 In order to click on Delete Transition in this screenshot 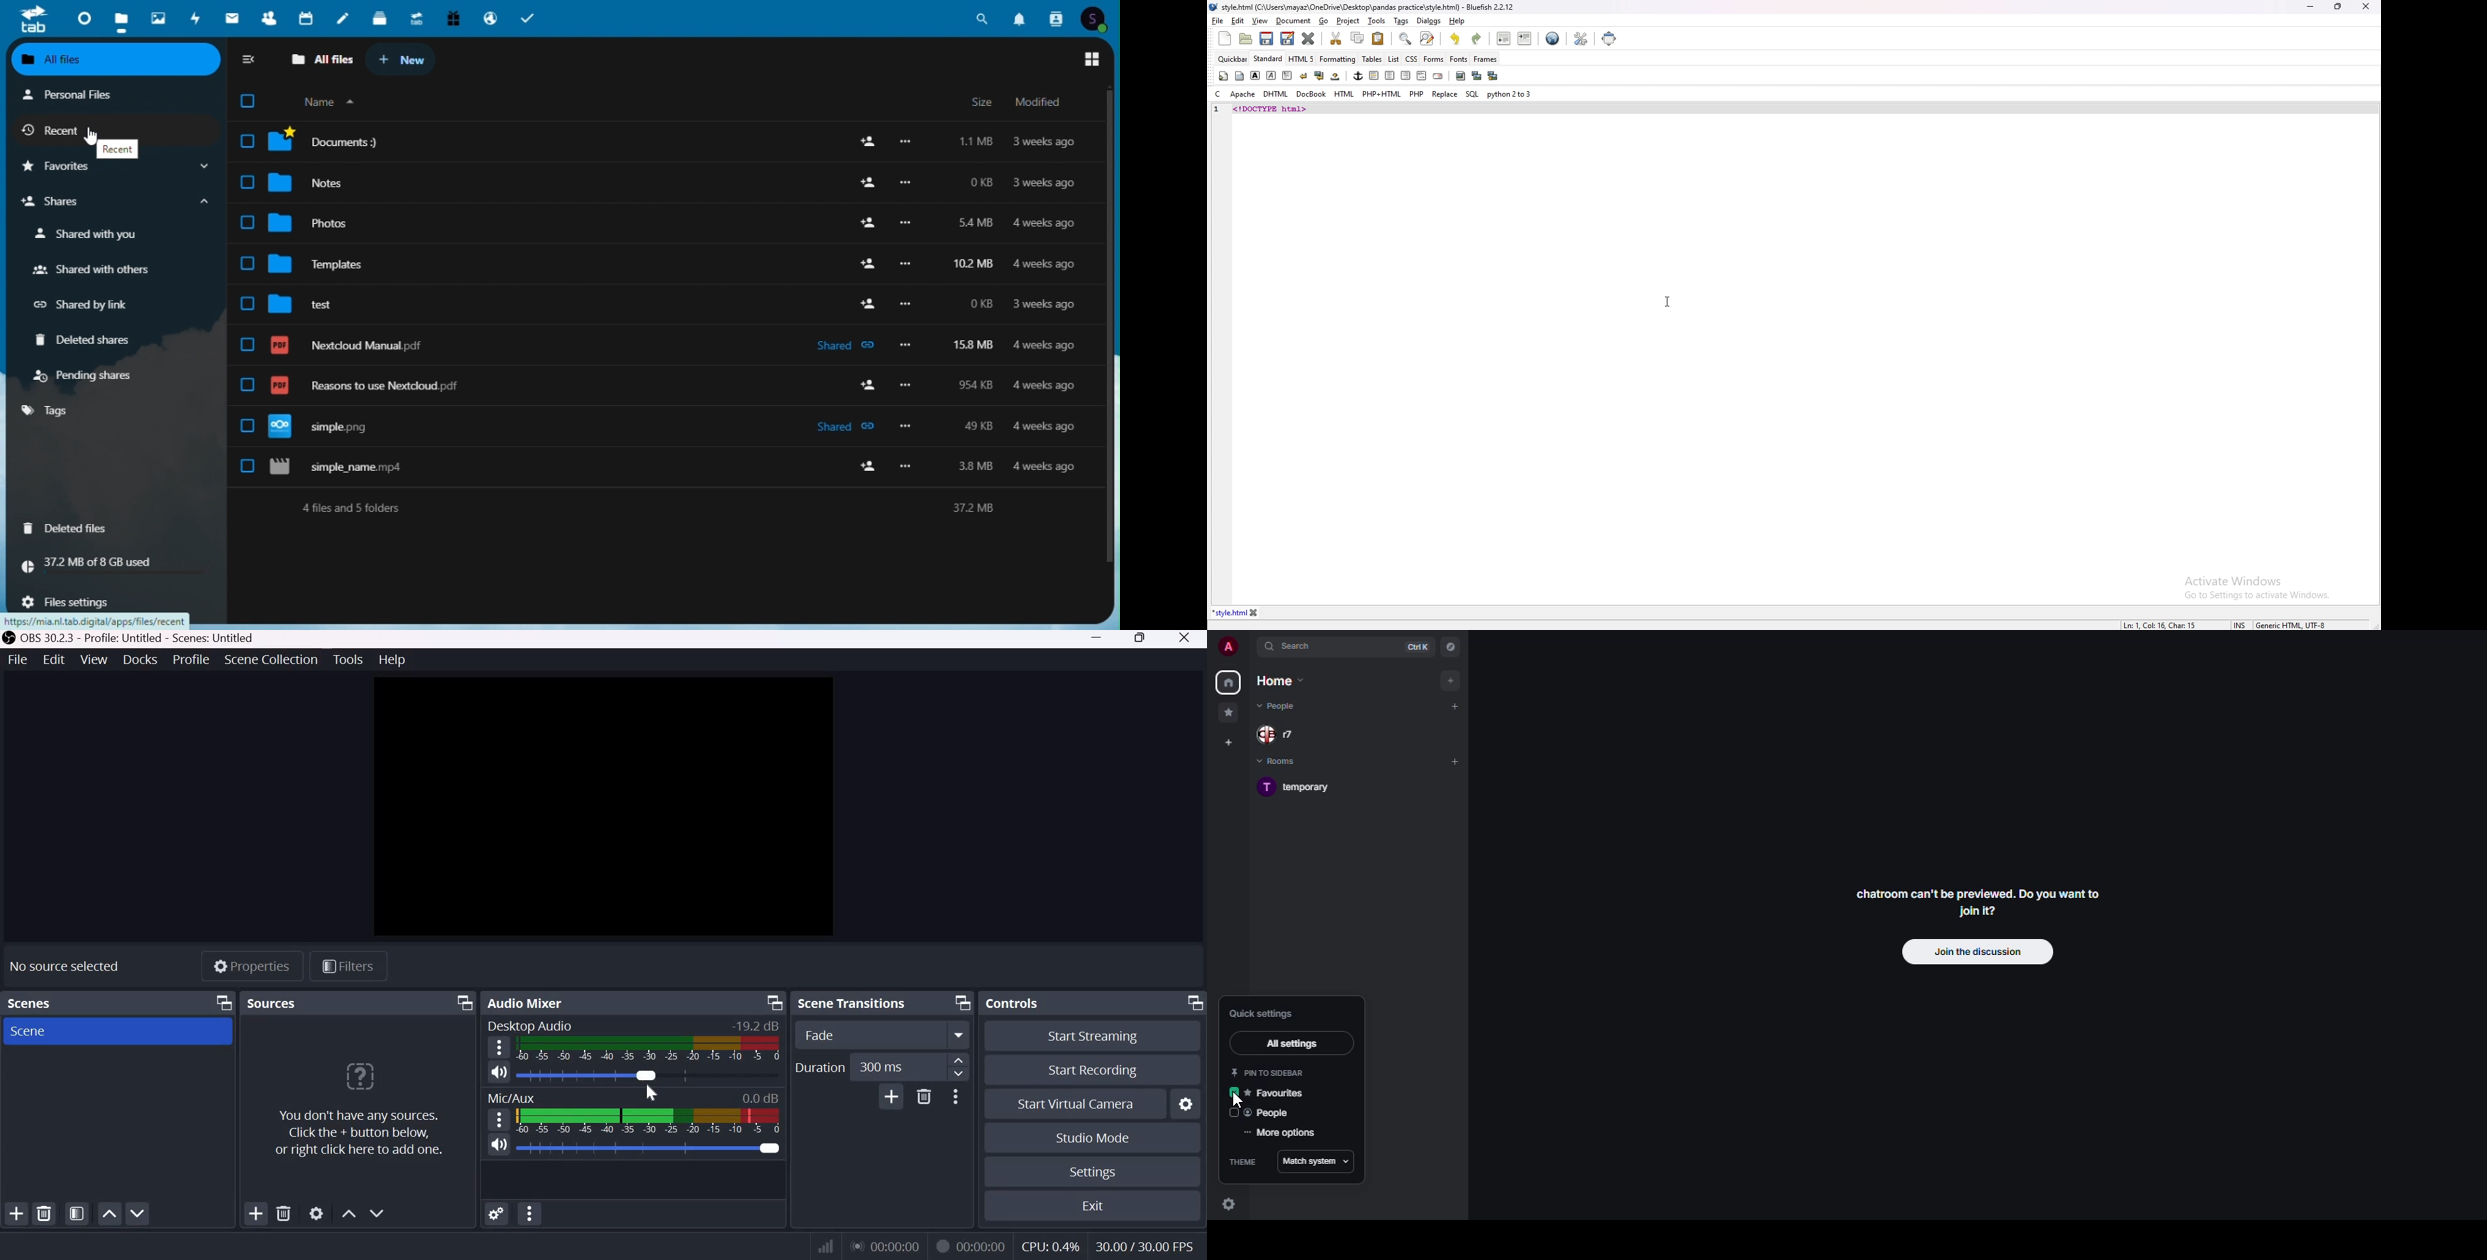, I will do `click(924, 1097)`.